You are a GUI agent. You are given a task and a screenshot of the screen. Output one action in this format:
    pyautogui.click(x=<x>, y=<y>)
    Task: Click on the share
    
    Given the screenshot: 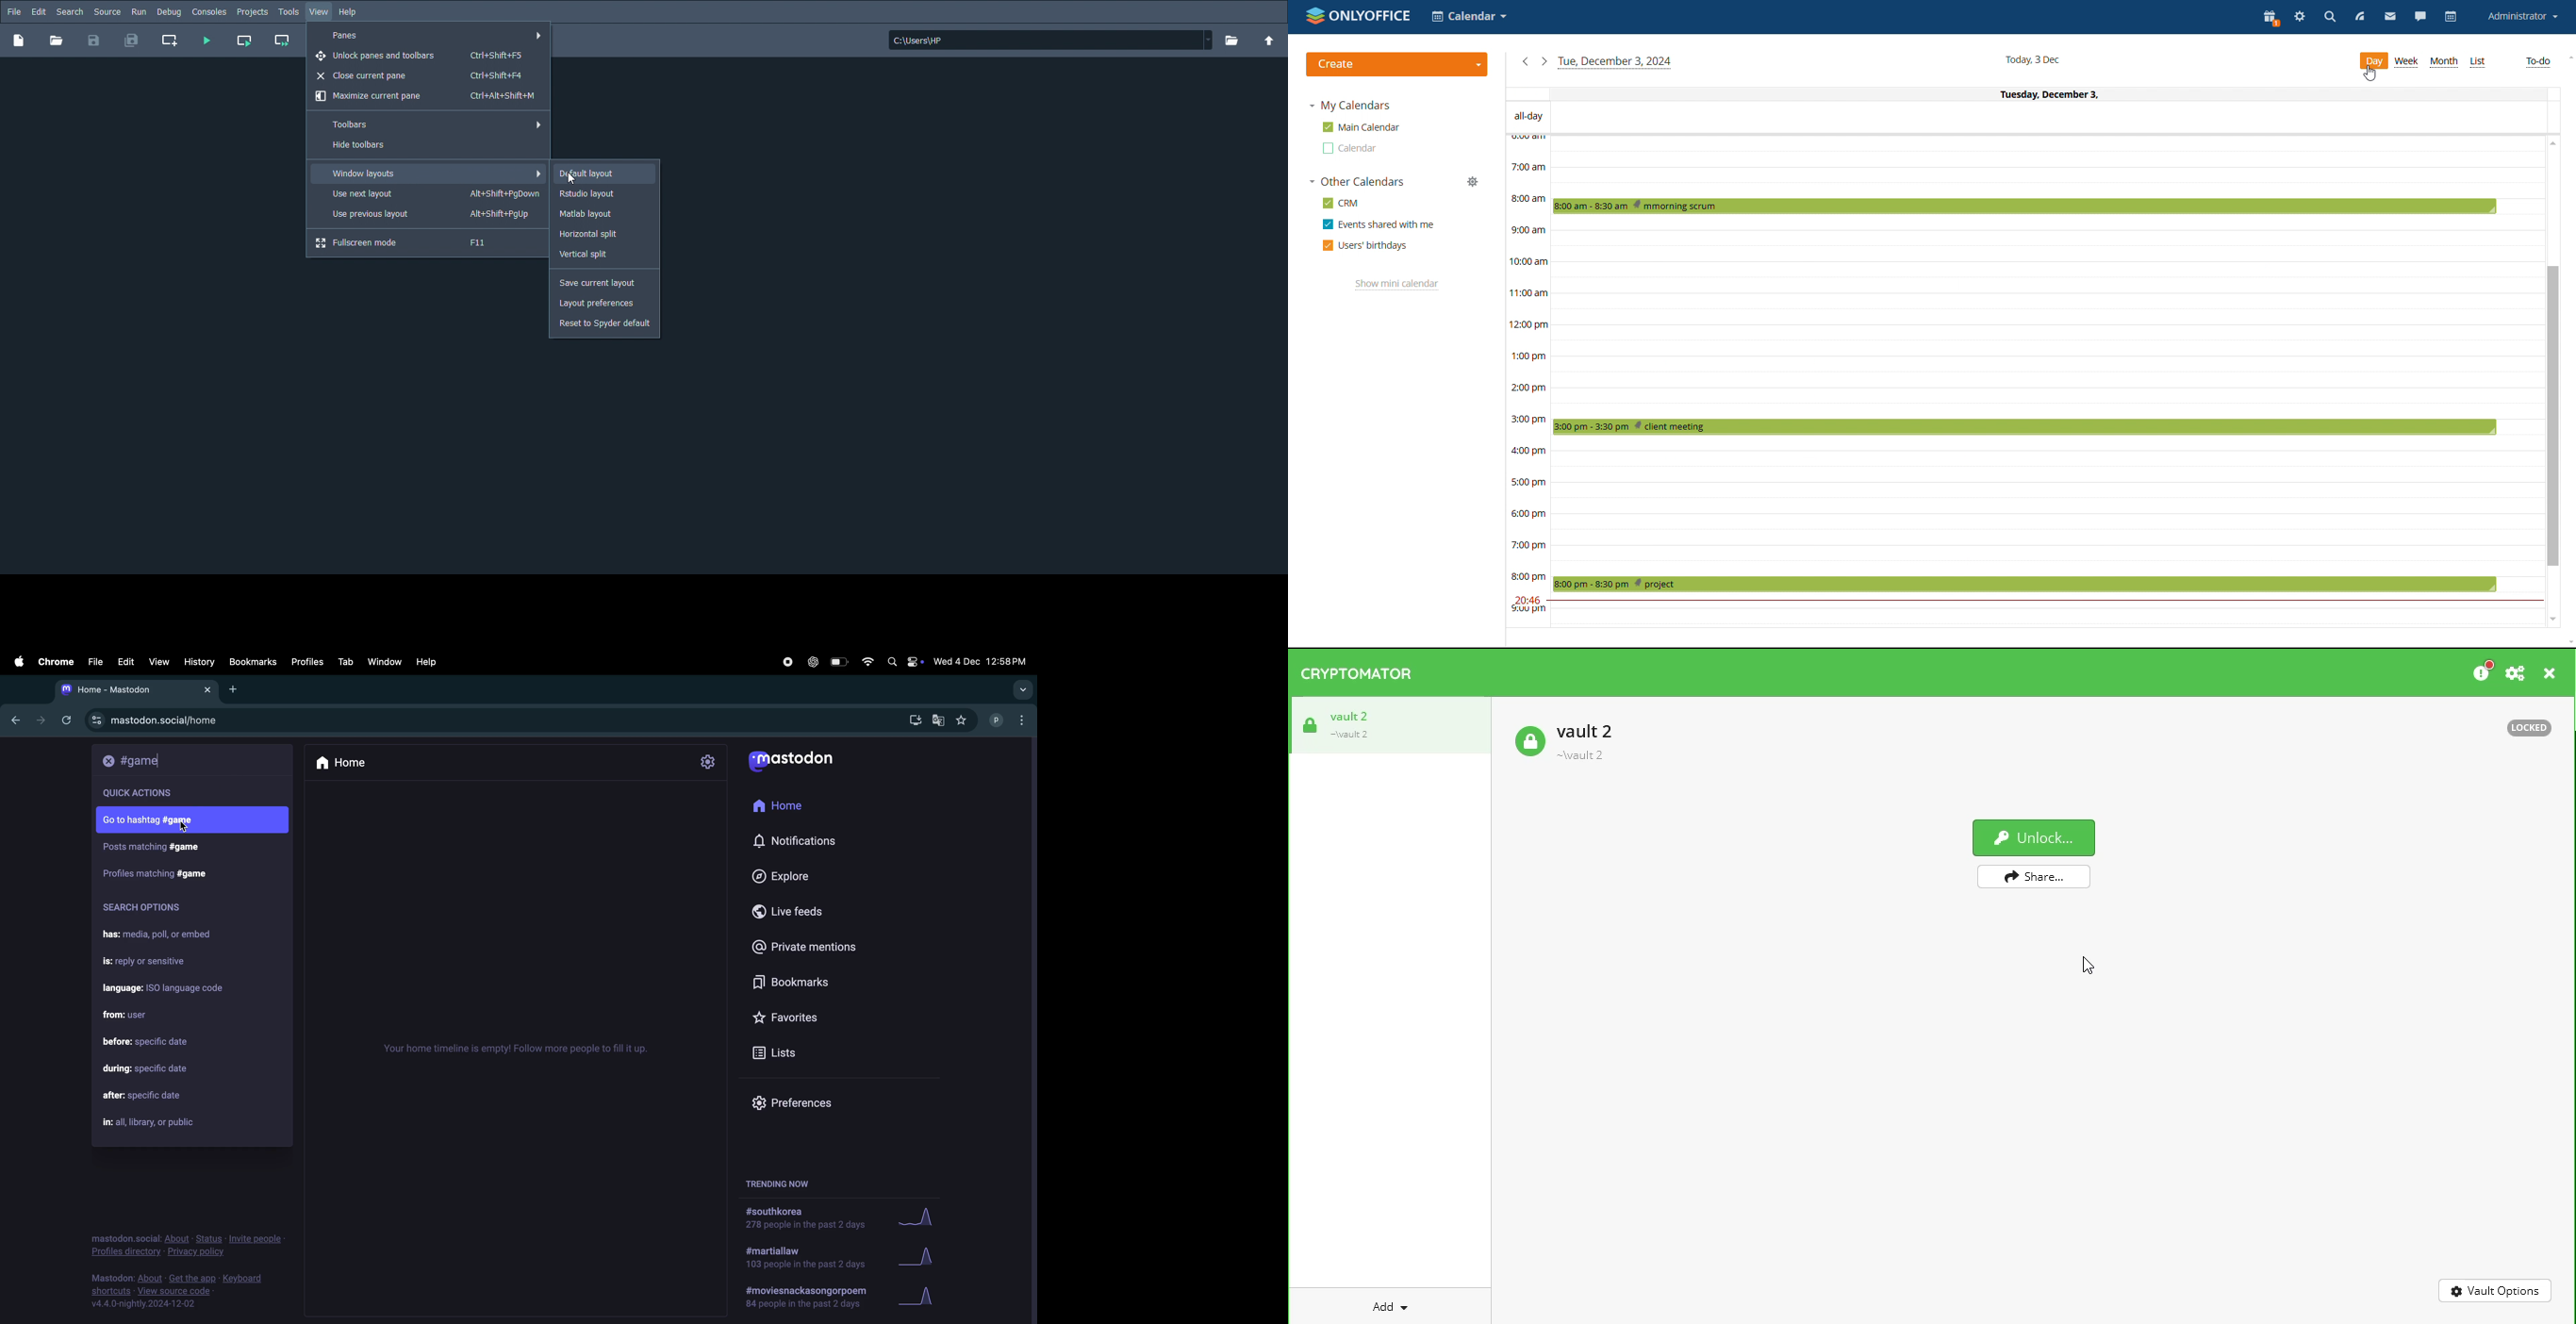 What is the action you would take?
    pyautogui.click(x=2034, y=876)
    